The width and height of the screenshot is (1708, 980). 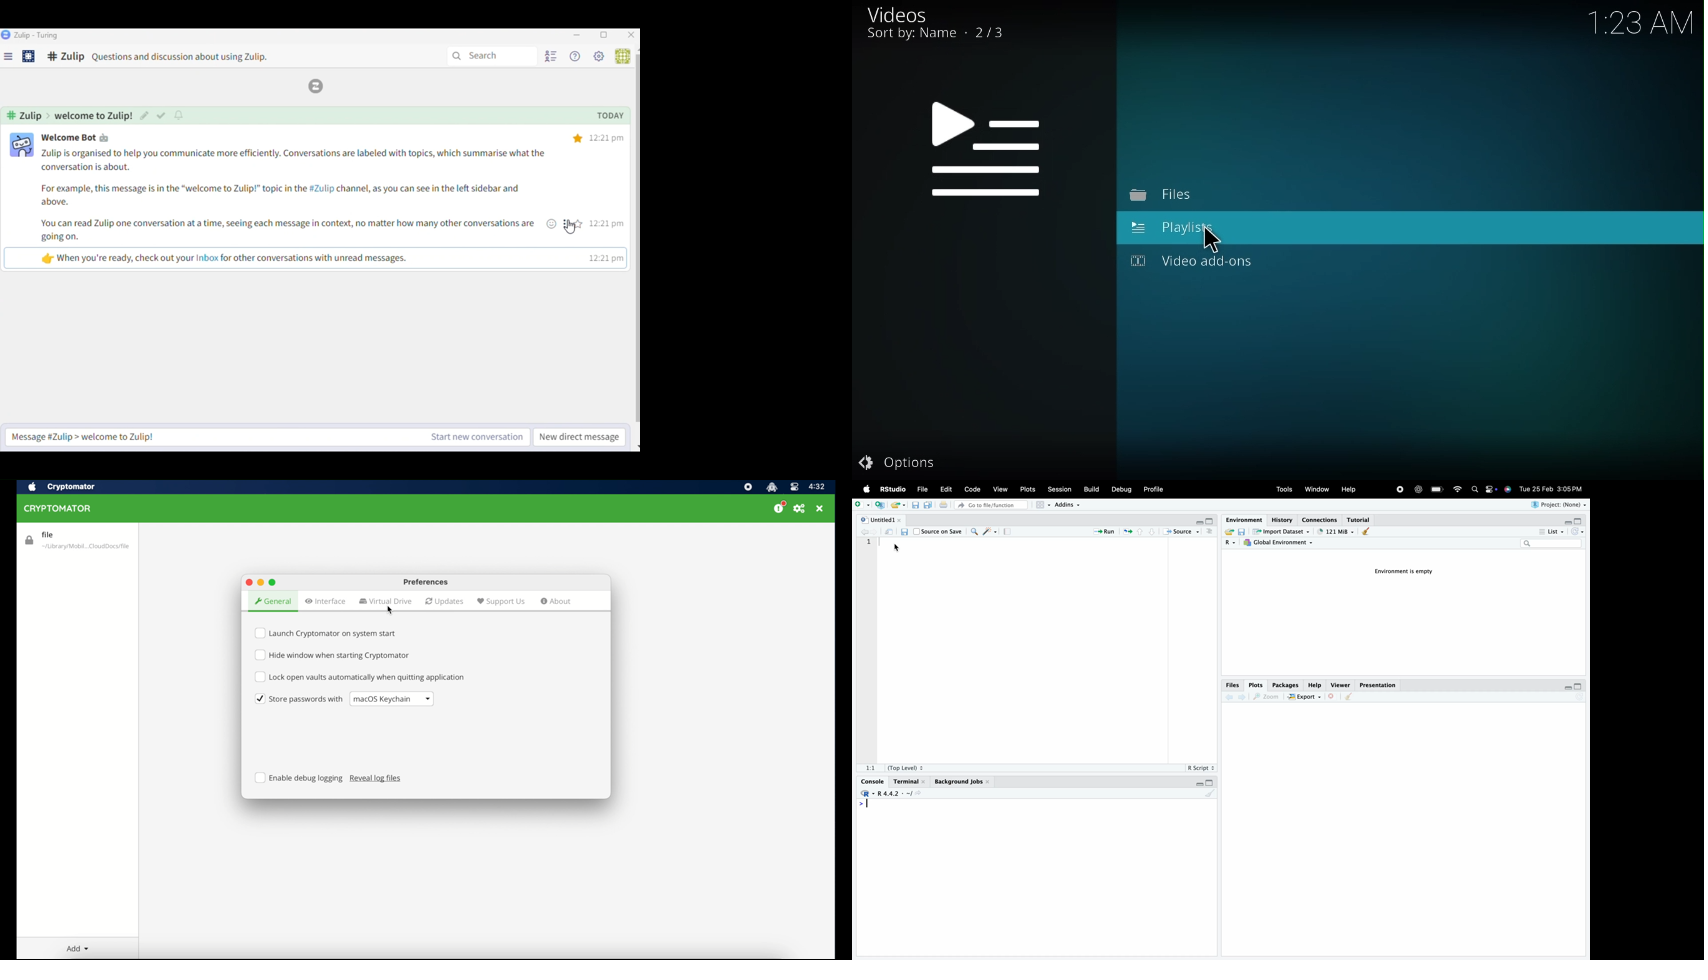 I want to click on R Script, so click(x=1201, y=767).